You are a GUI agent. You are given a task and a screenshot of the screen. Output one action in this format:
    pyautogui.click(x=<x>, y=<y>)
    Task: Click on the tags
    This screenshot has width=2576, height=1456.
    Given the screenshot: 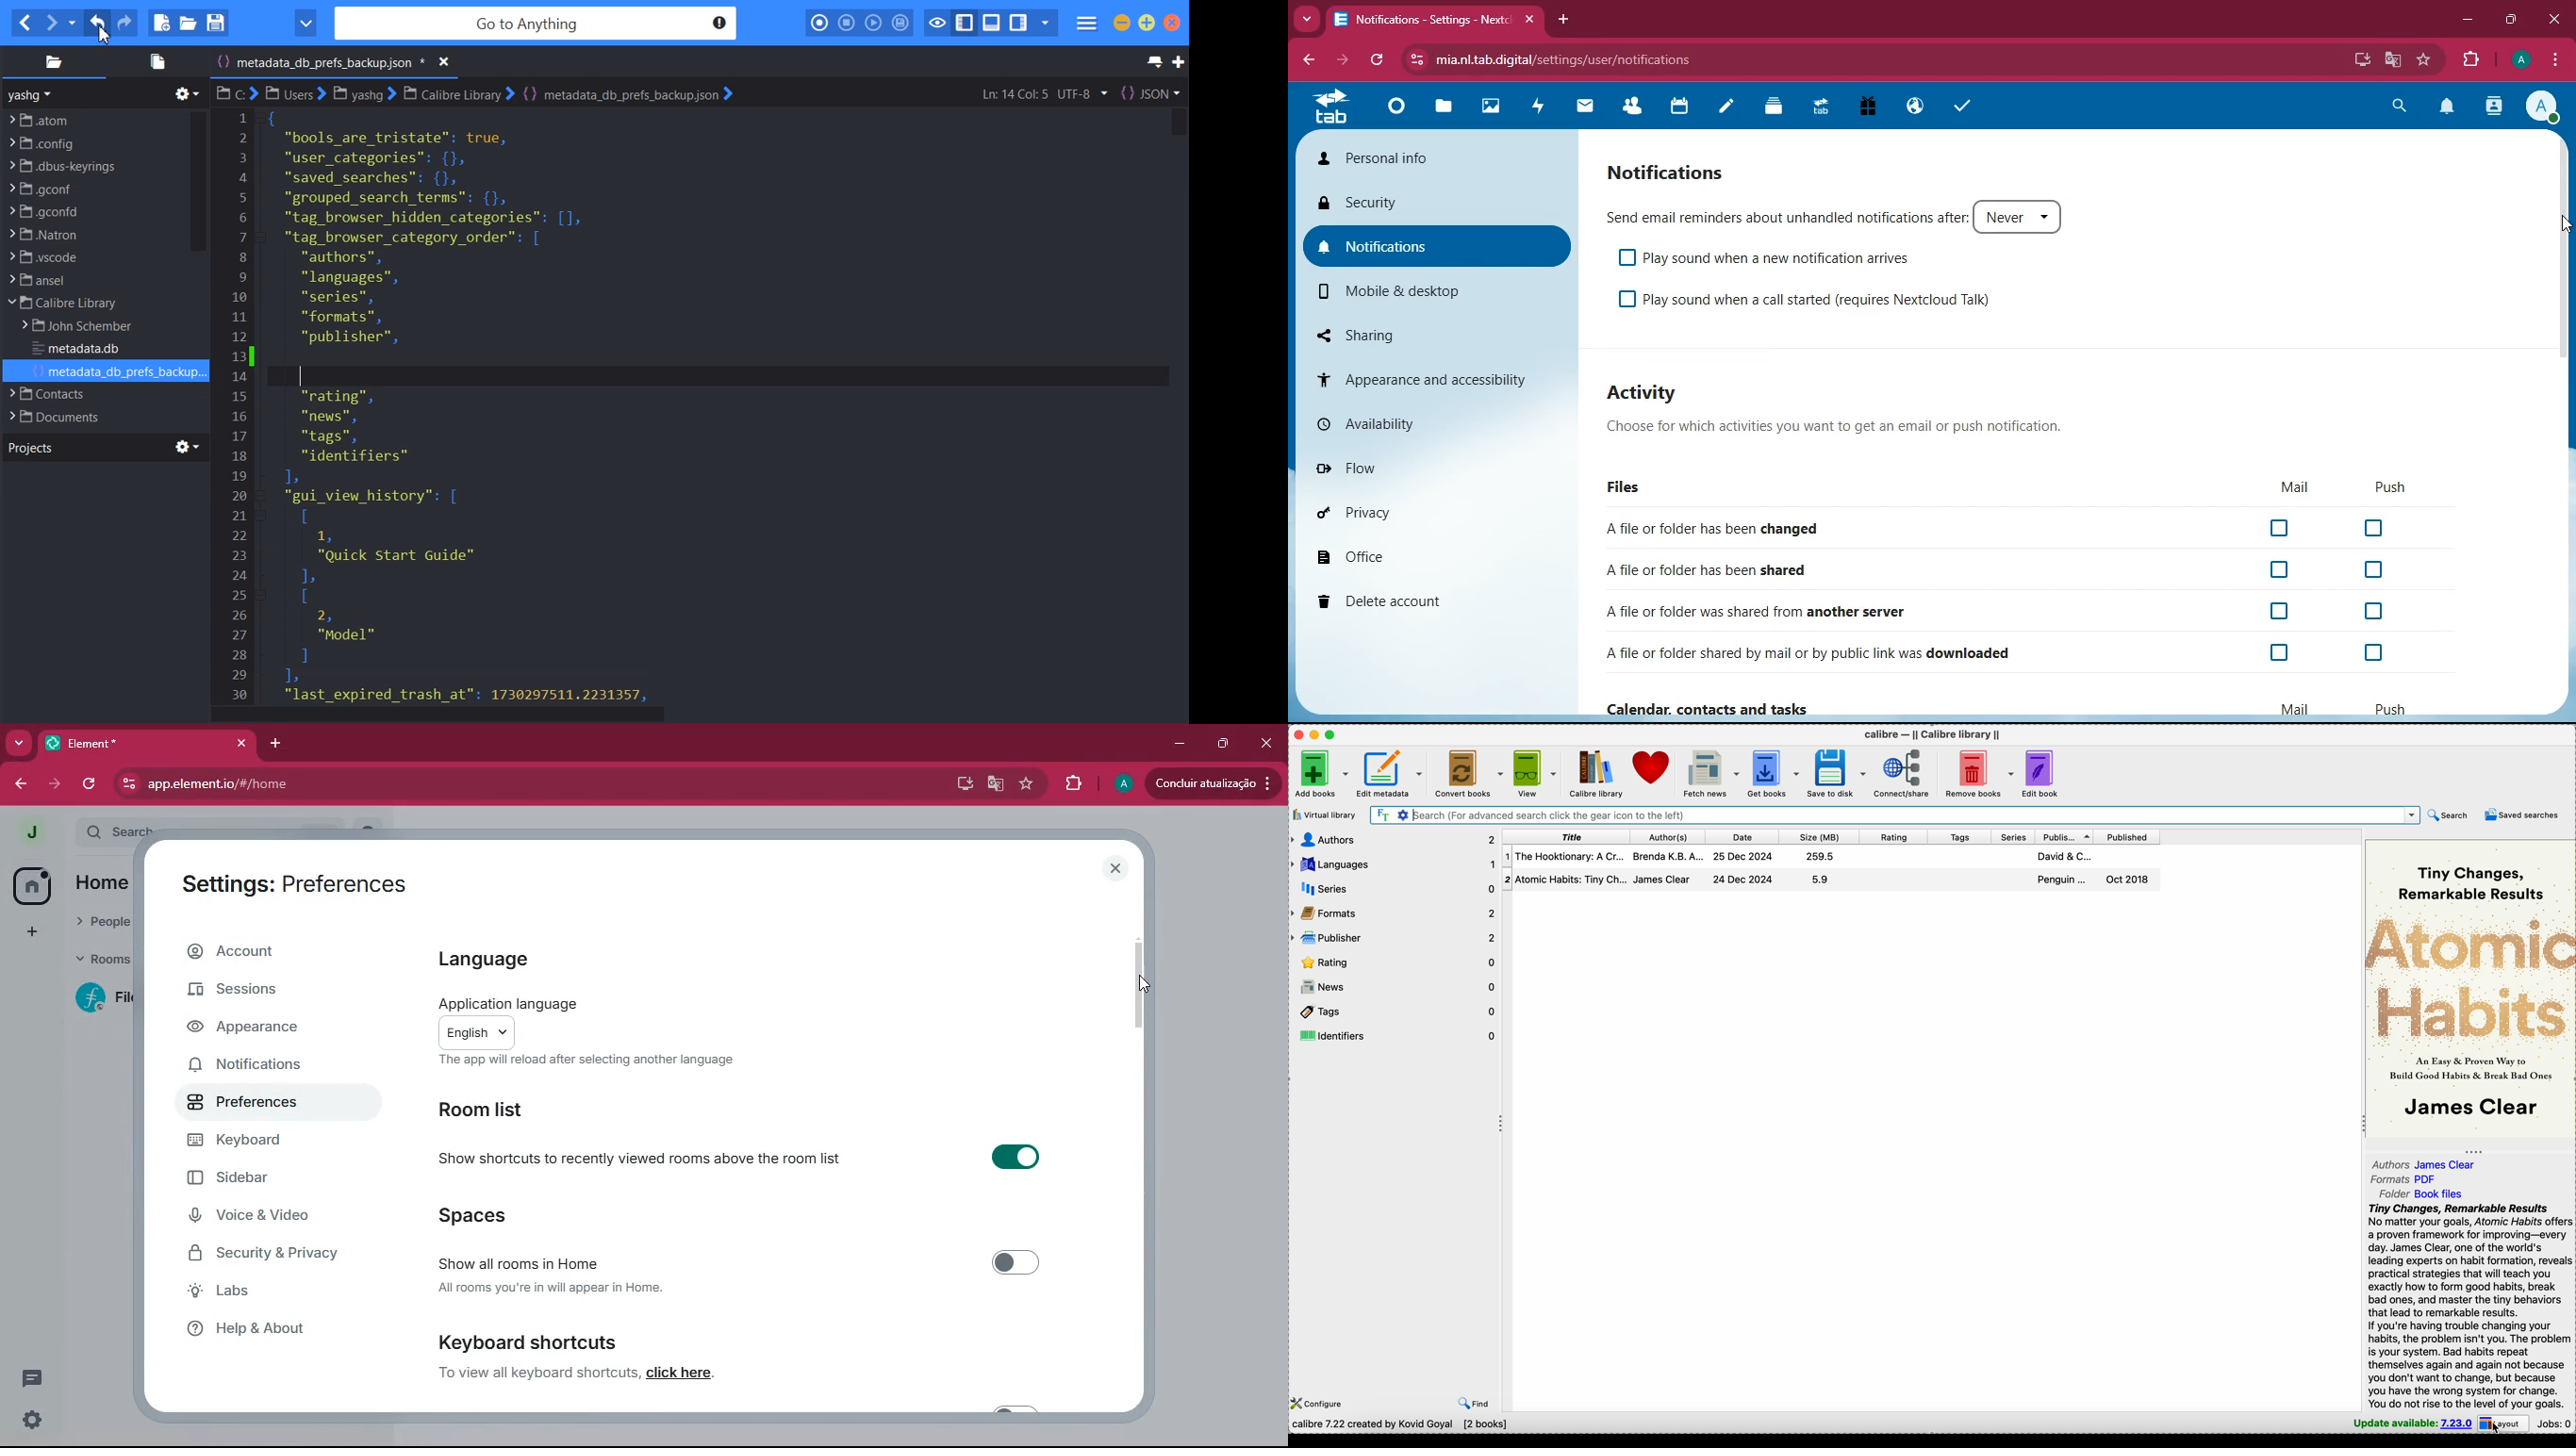 What is the action you would take?
    pyautogui.click(x=1396, y=1012)
    